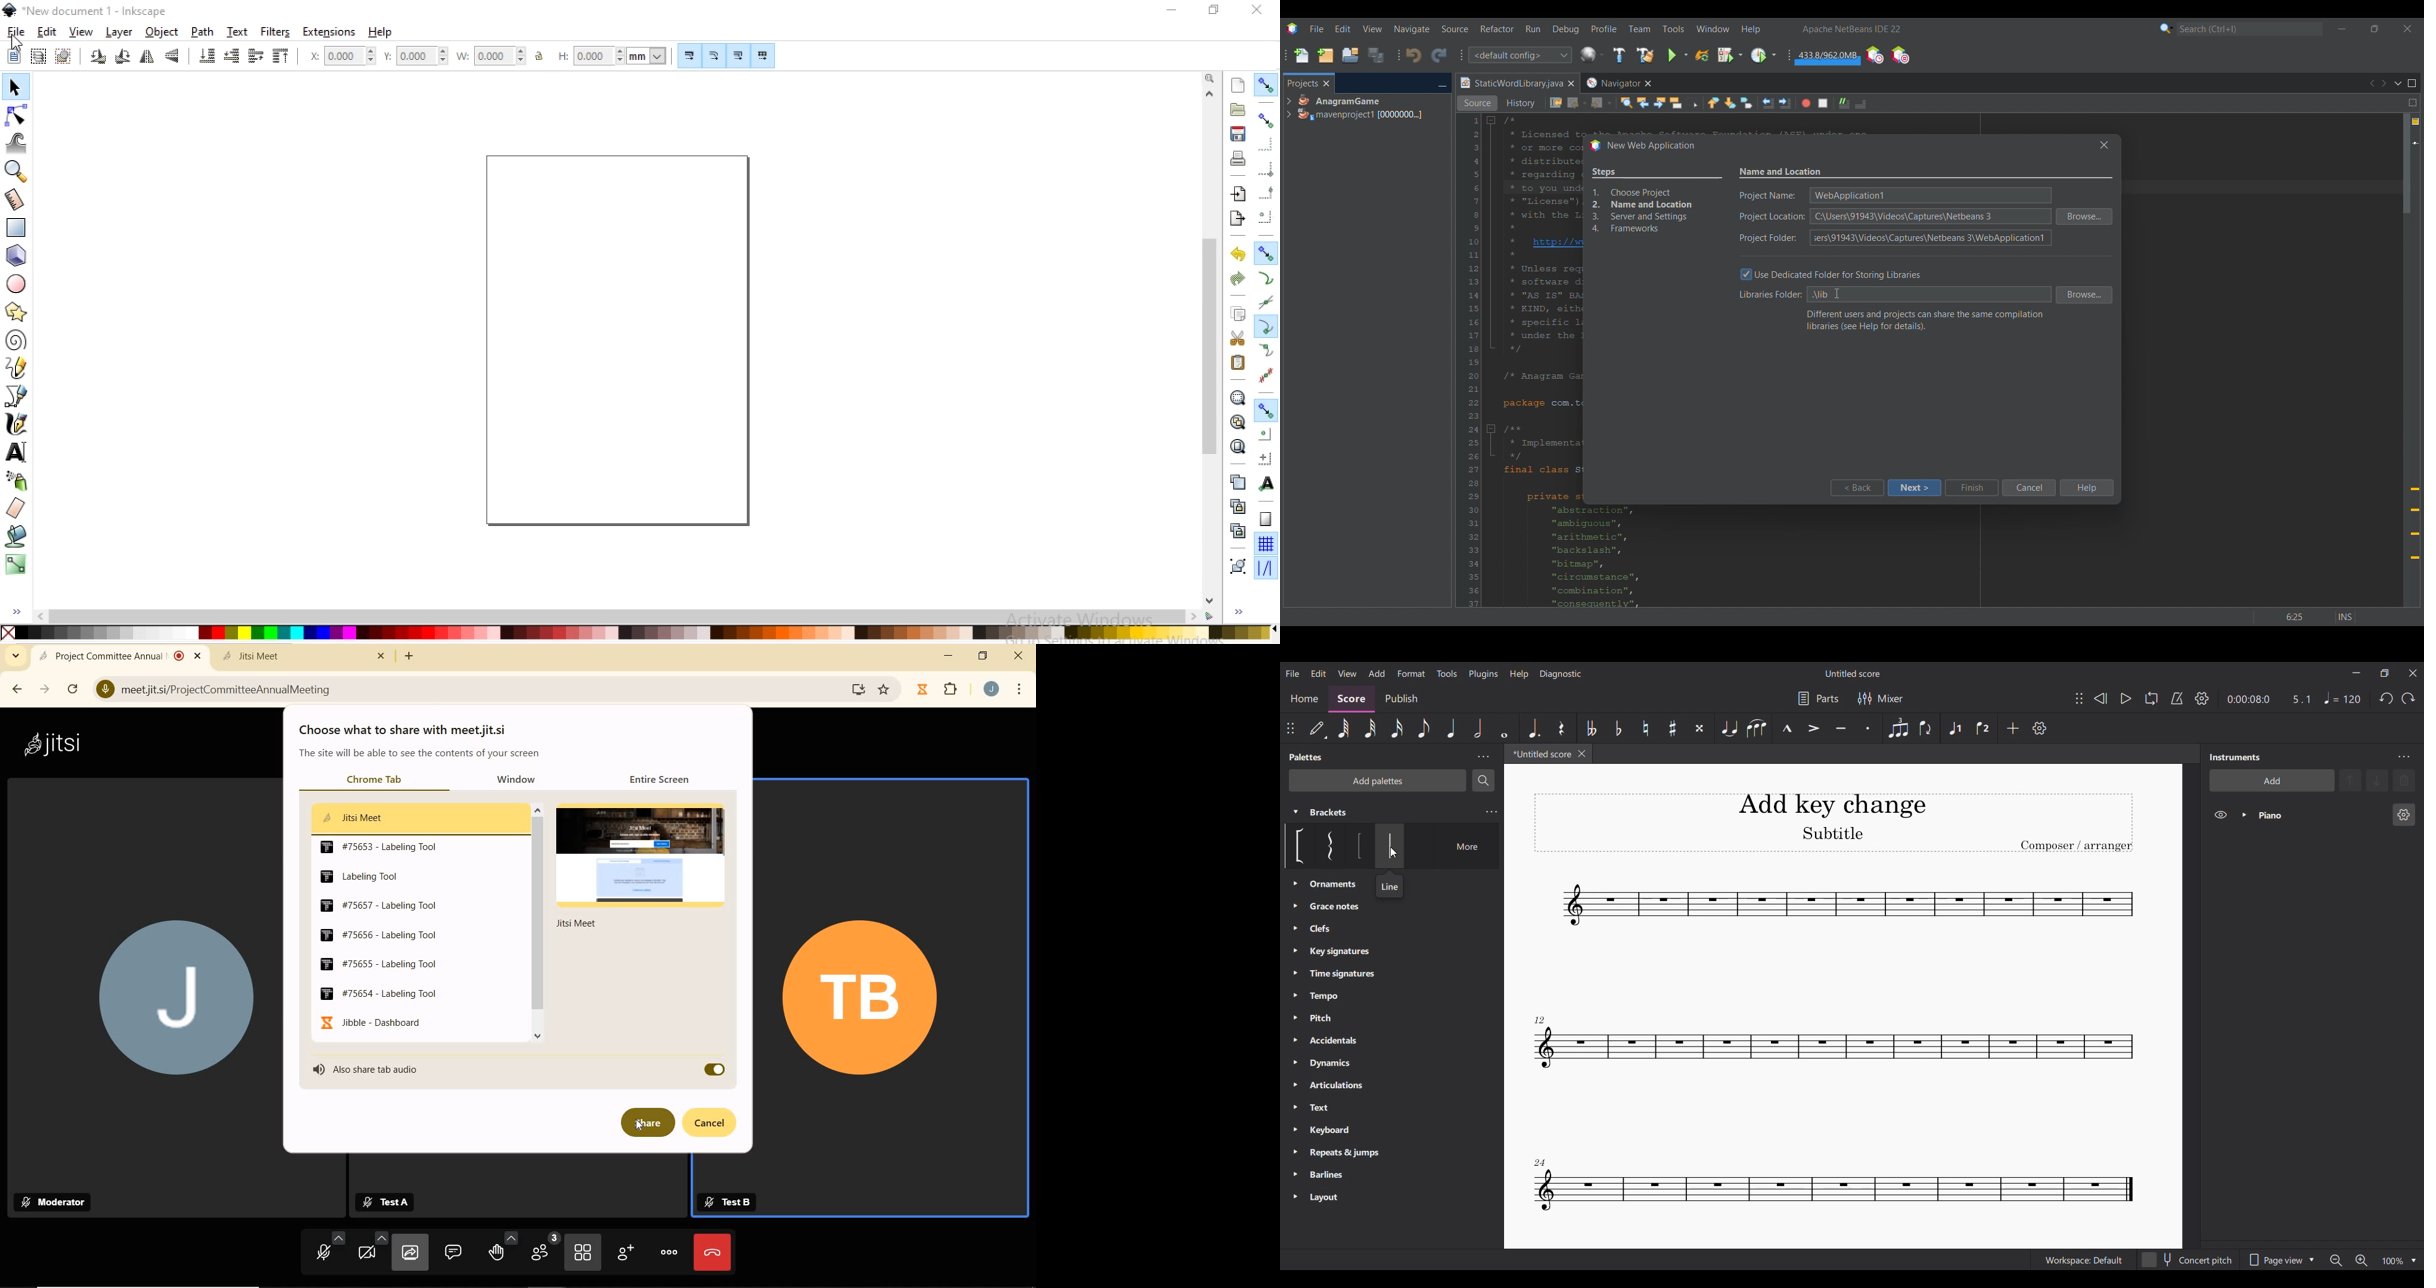 Image resolution: width=2436 pixels, height=1288 pixels. Describe the element at coordinates (1807, 103) in the screenshot. I see `Start macro recording` at that location.